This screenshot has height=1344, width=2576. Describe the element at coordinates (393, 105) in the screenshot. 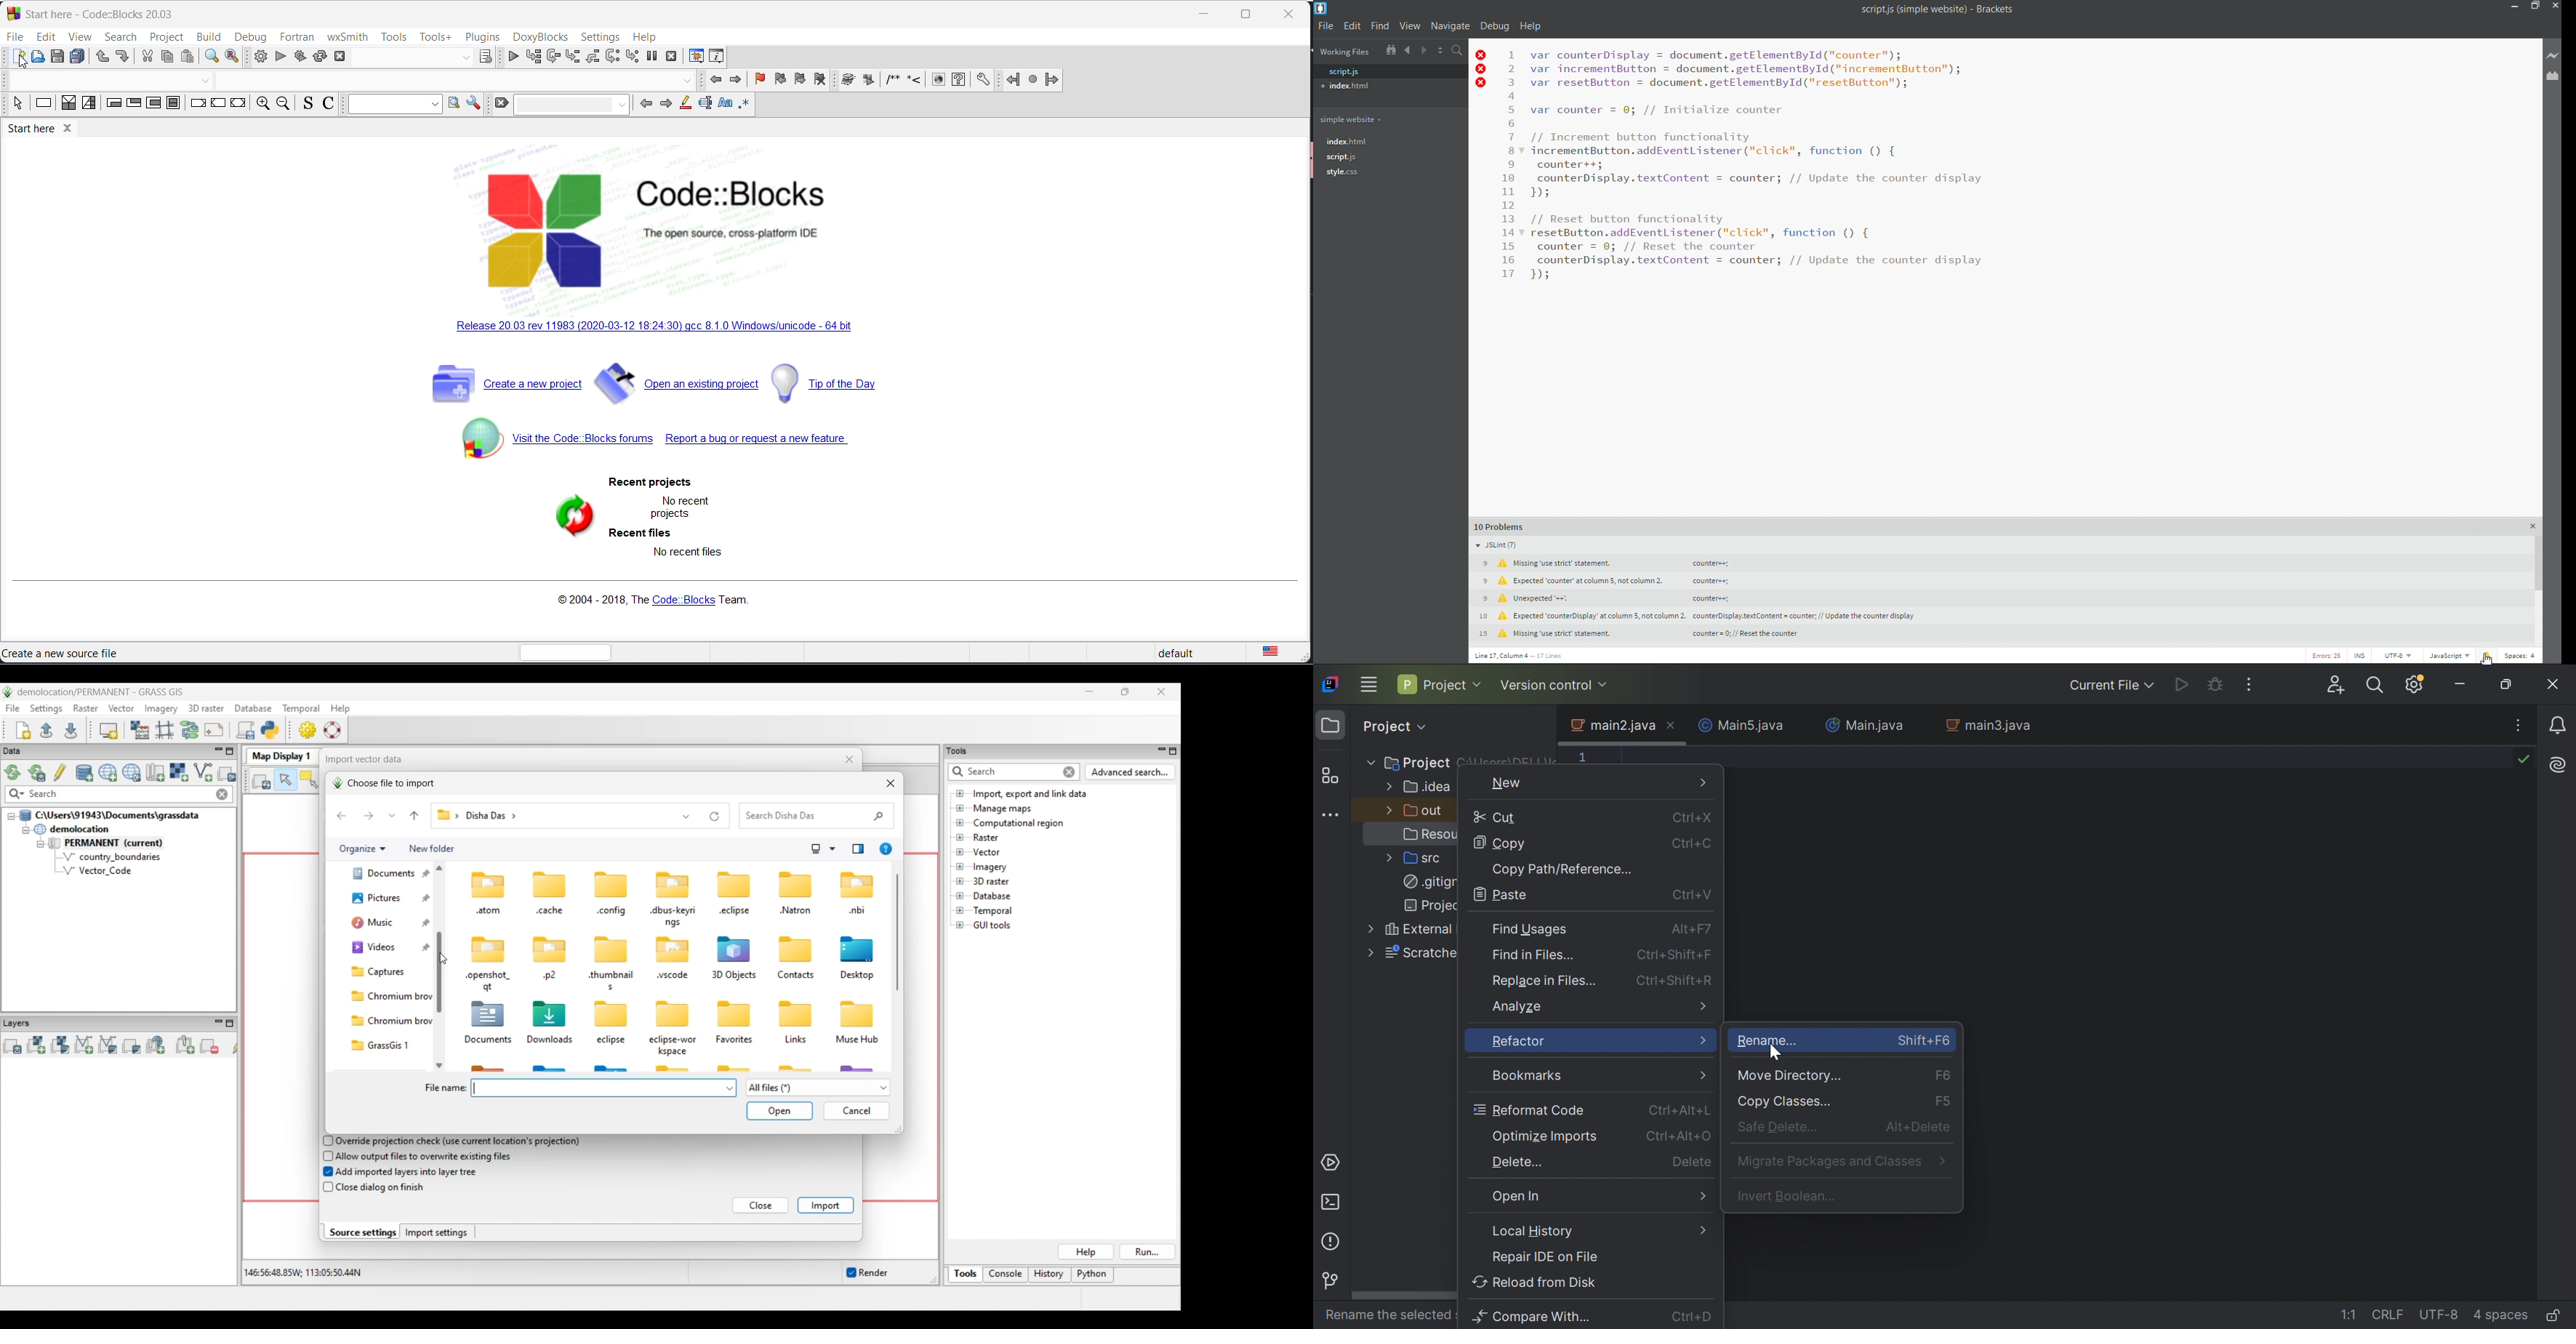

I see `text and dropdown` at that location.